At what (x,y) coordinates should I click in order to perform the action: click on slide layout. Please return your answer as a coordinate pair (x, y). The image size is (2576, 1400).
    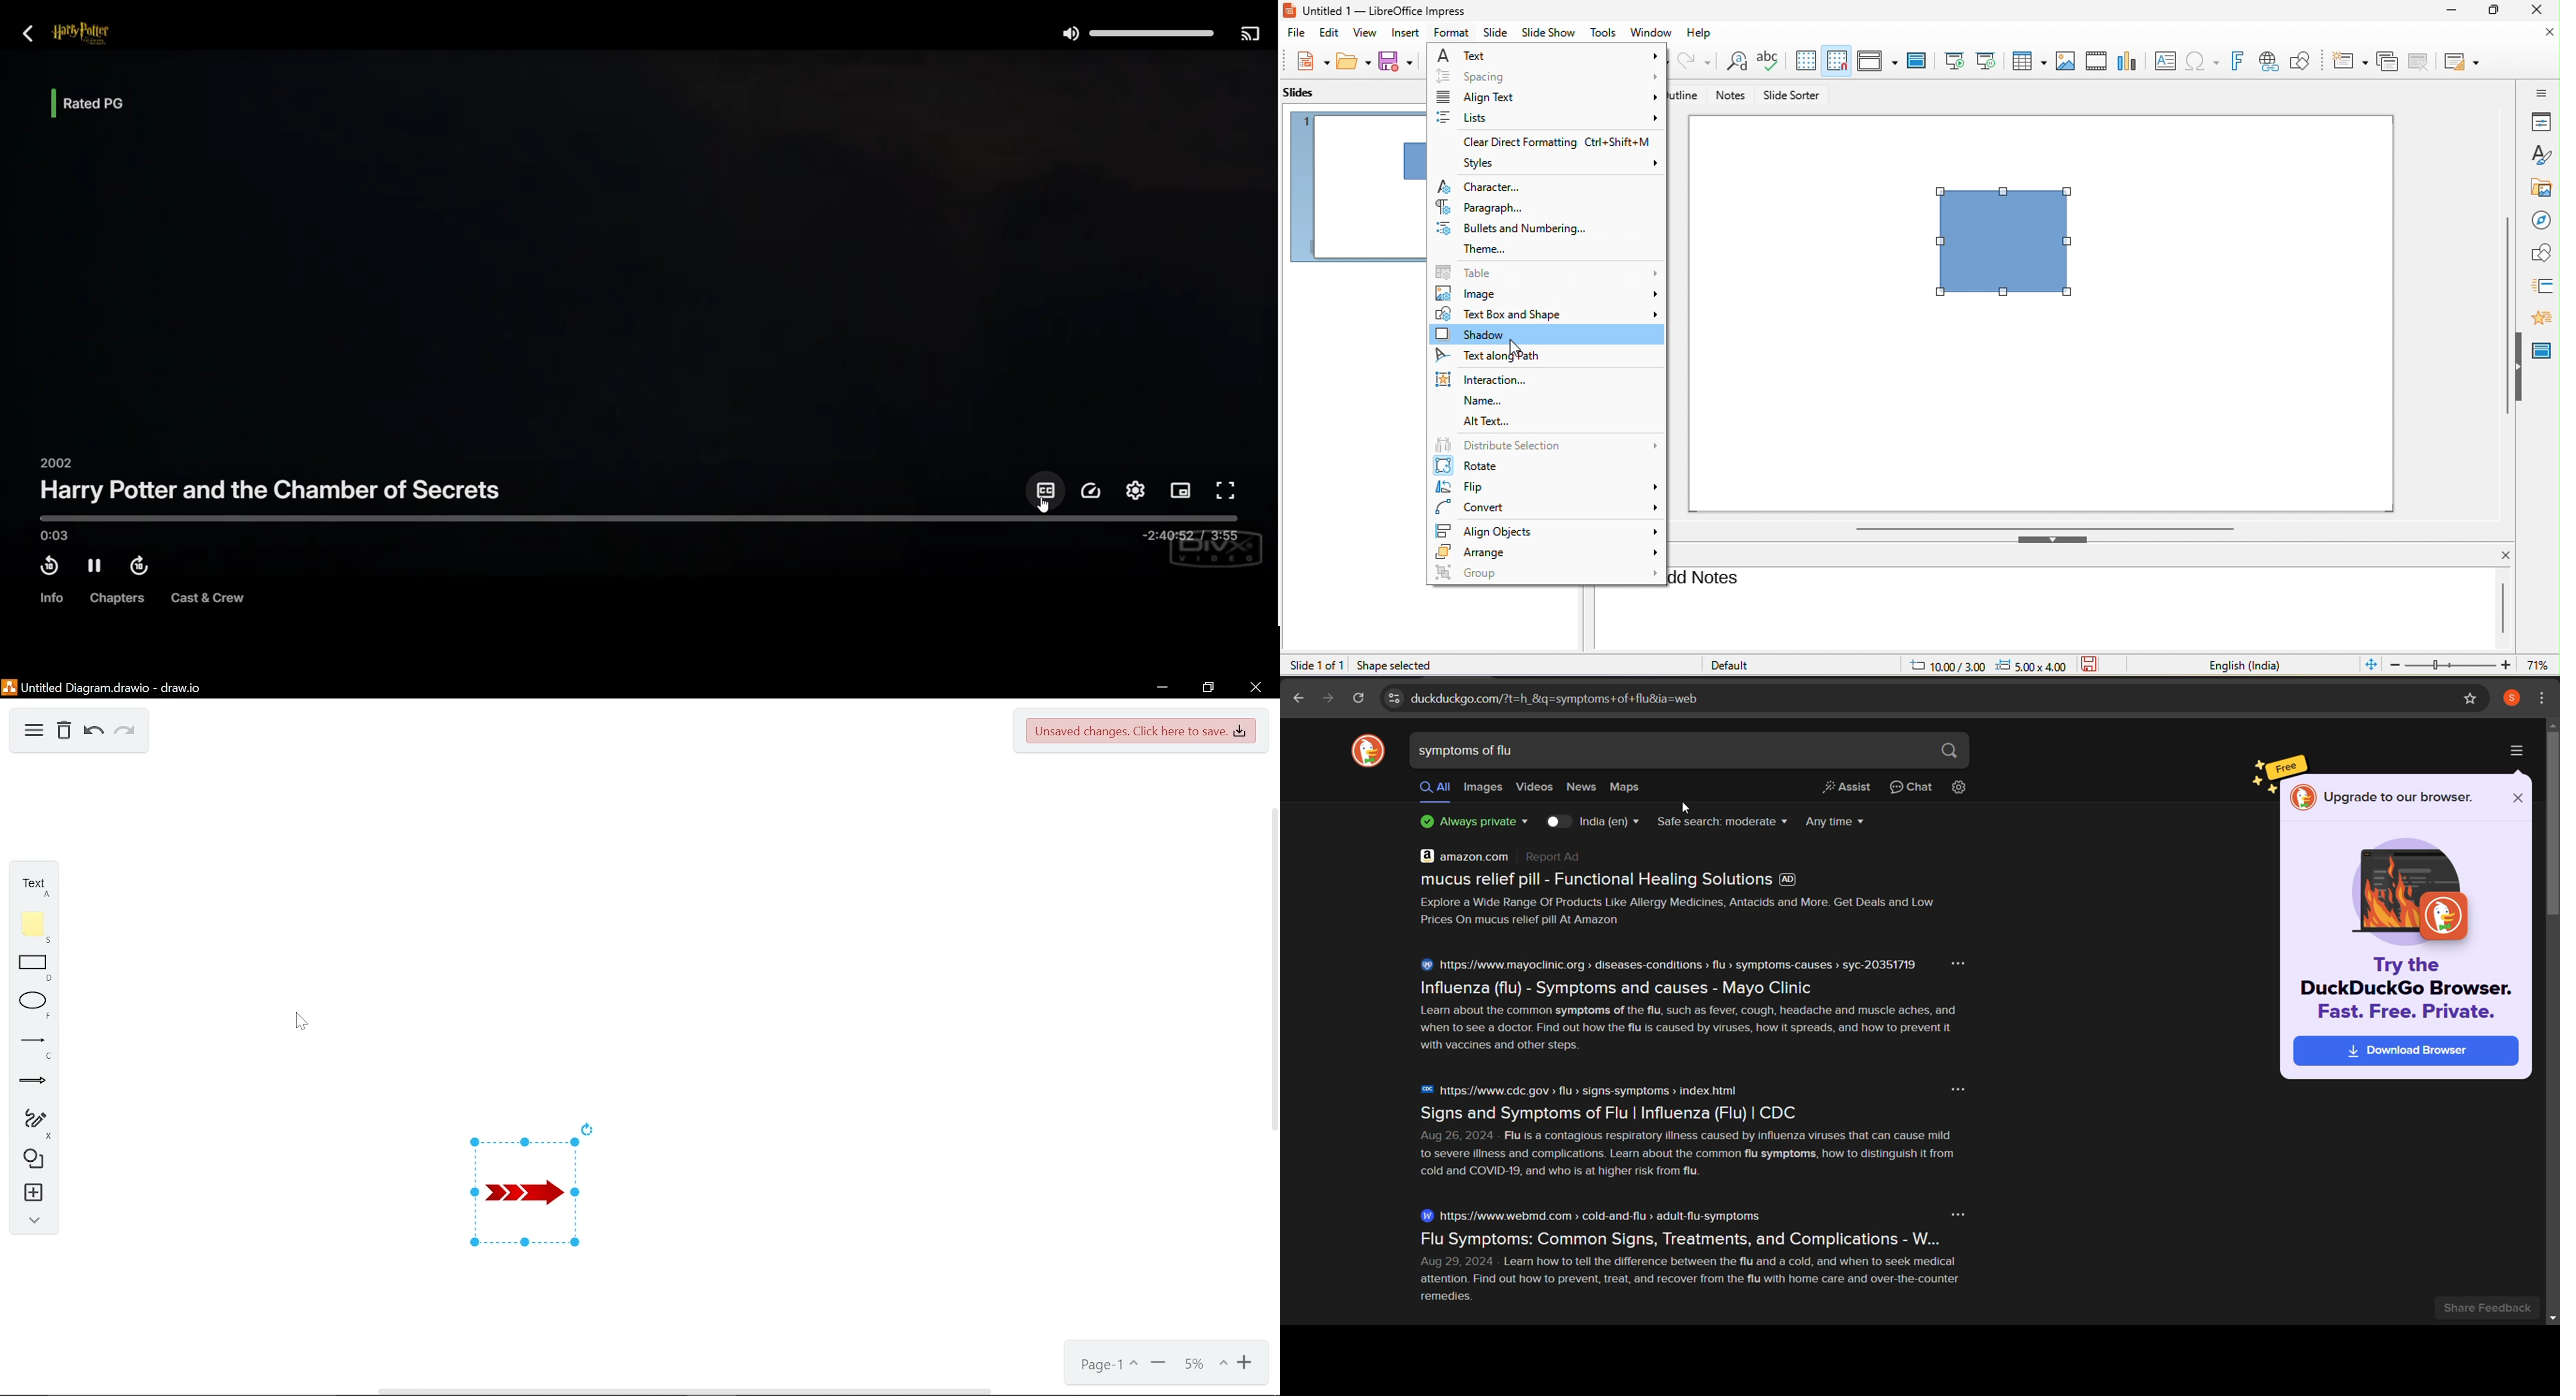
    Looking at the image, I should click on (2463, 63).